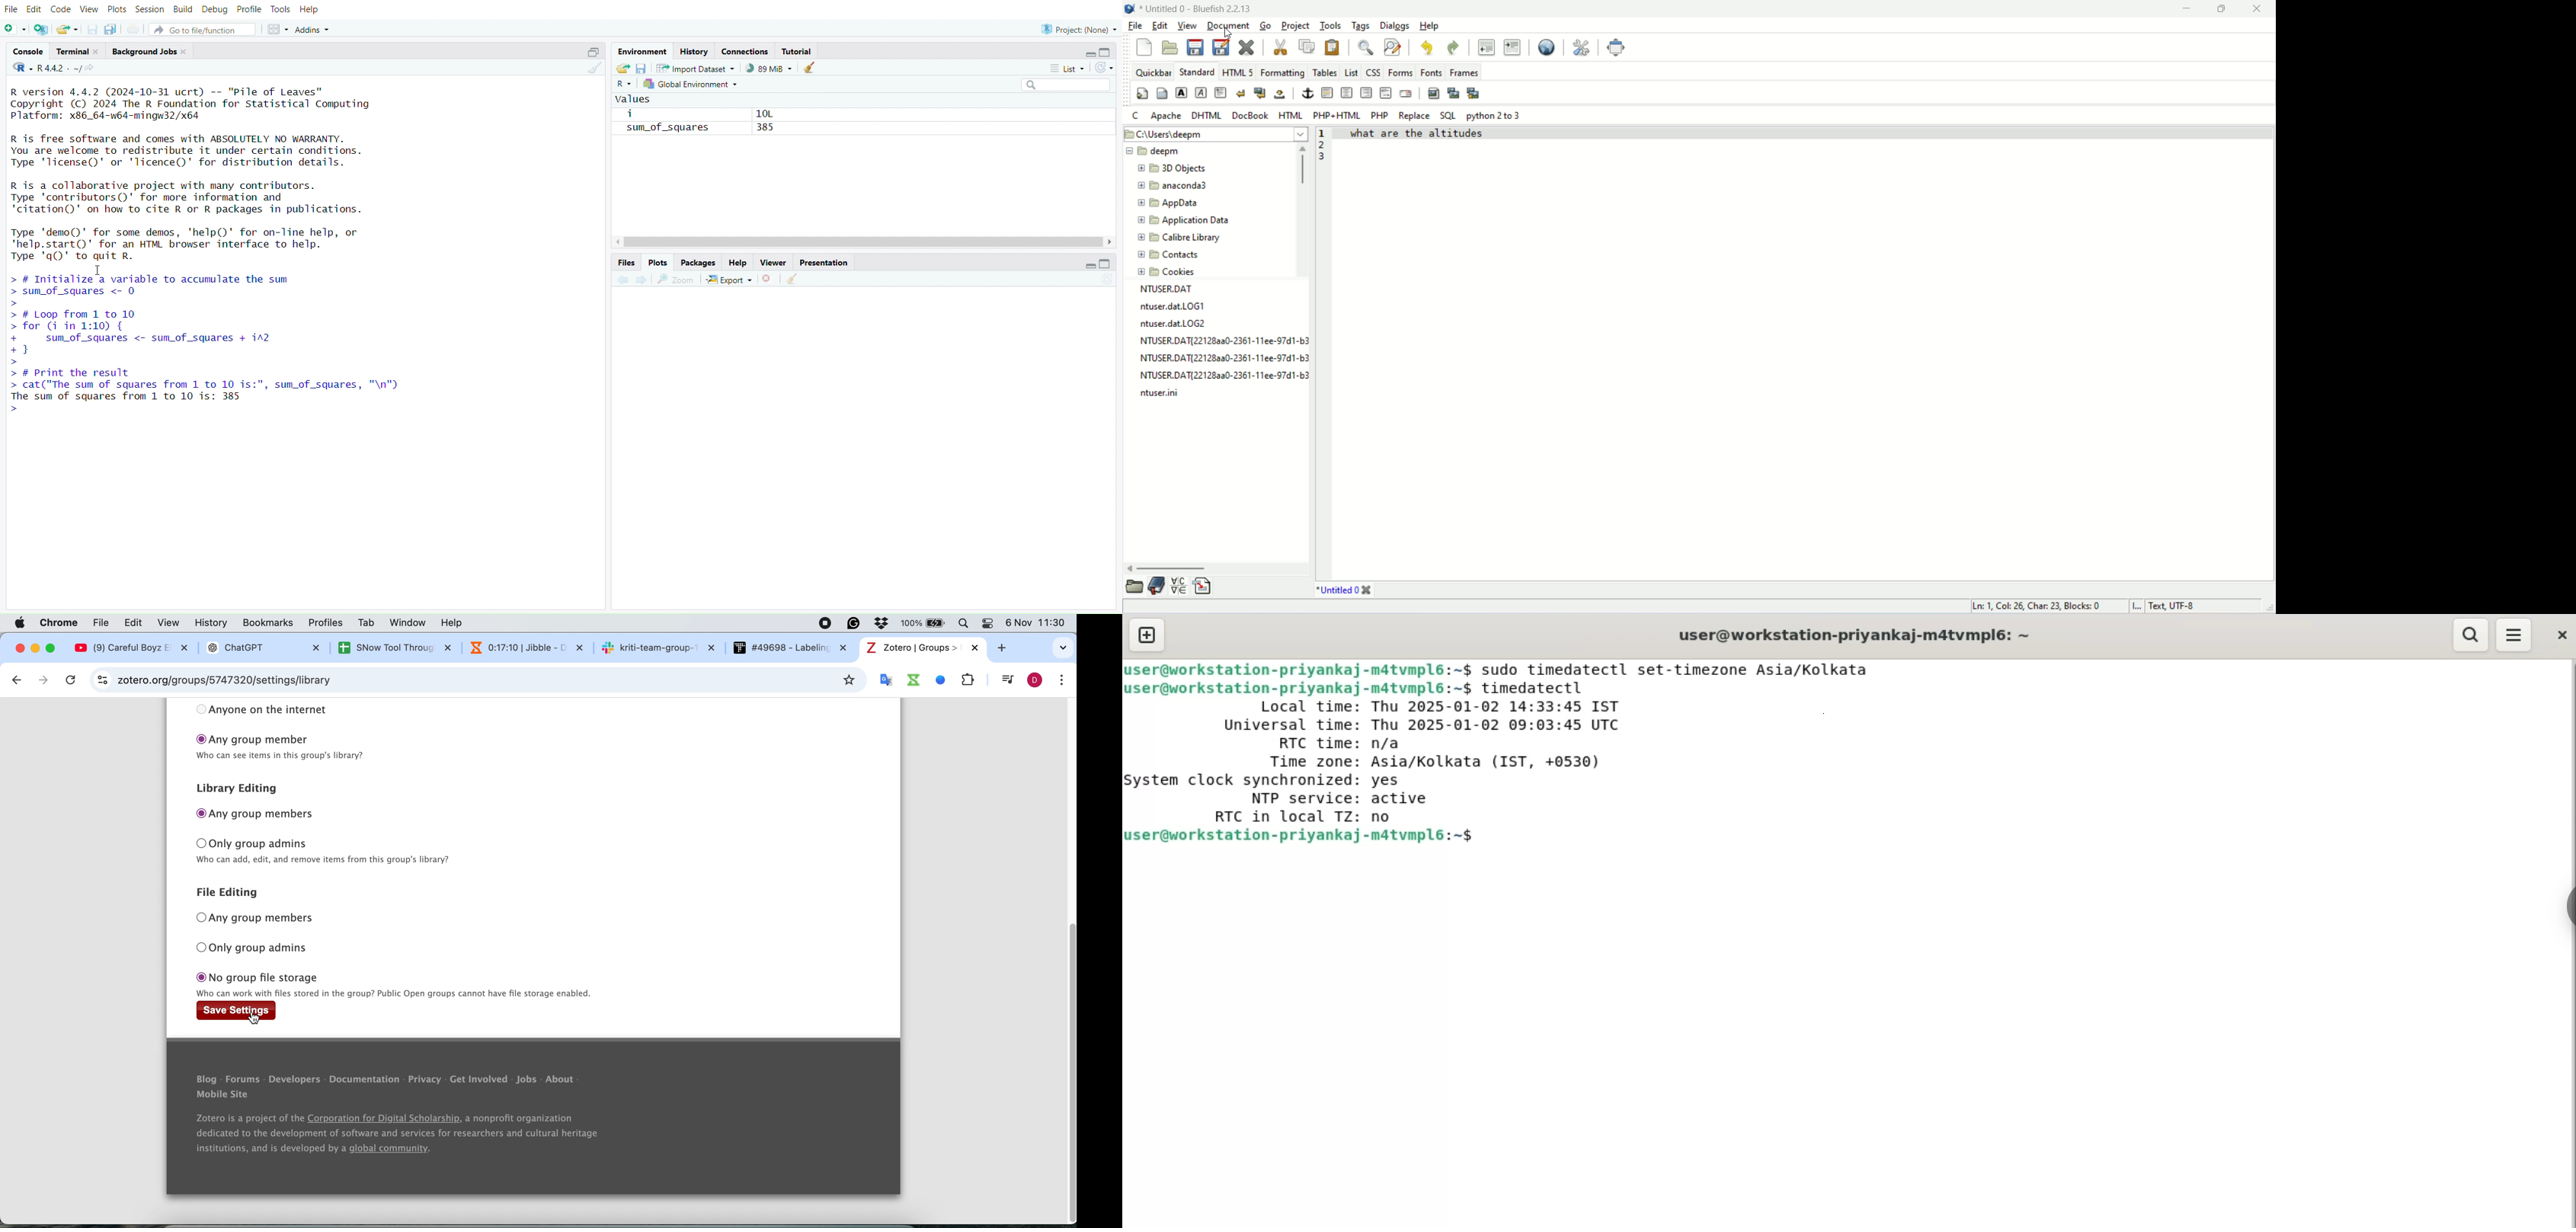  Describe the element at coordinates (862, 241) in the screenshot. I see `scrollbar` at that location.